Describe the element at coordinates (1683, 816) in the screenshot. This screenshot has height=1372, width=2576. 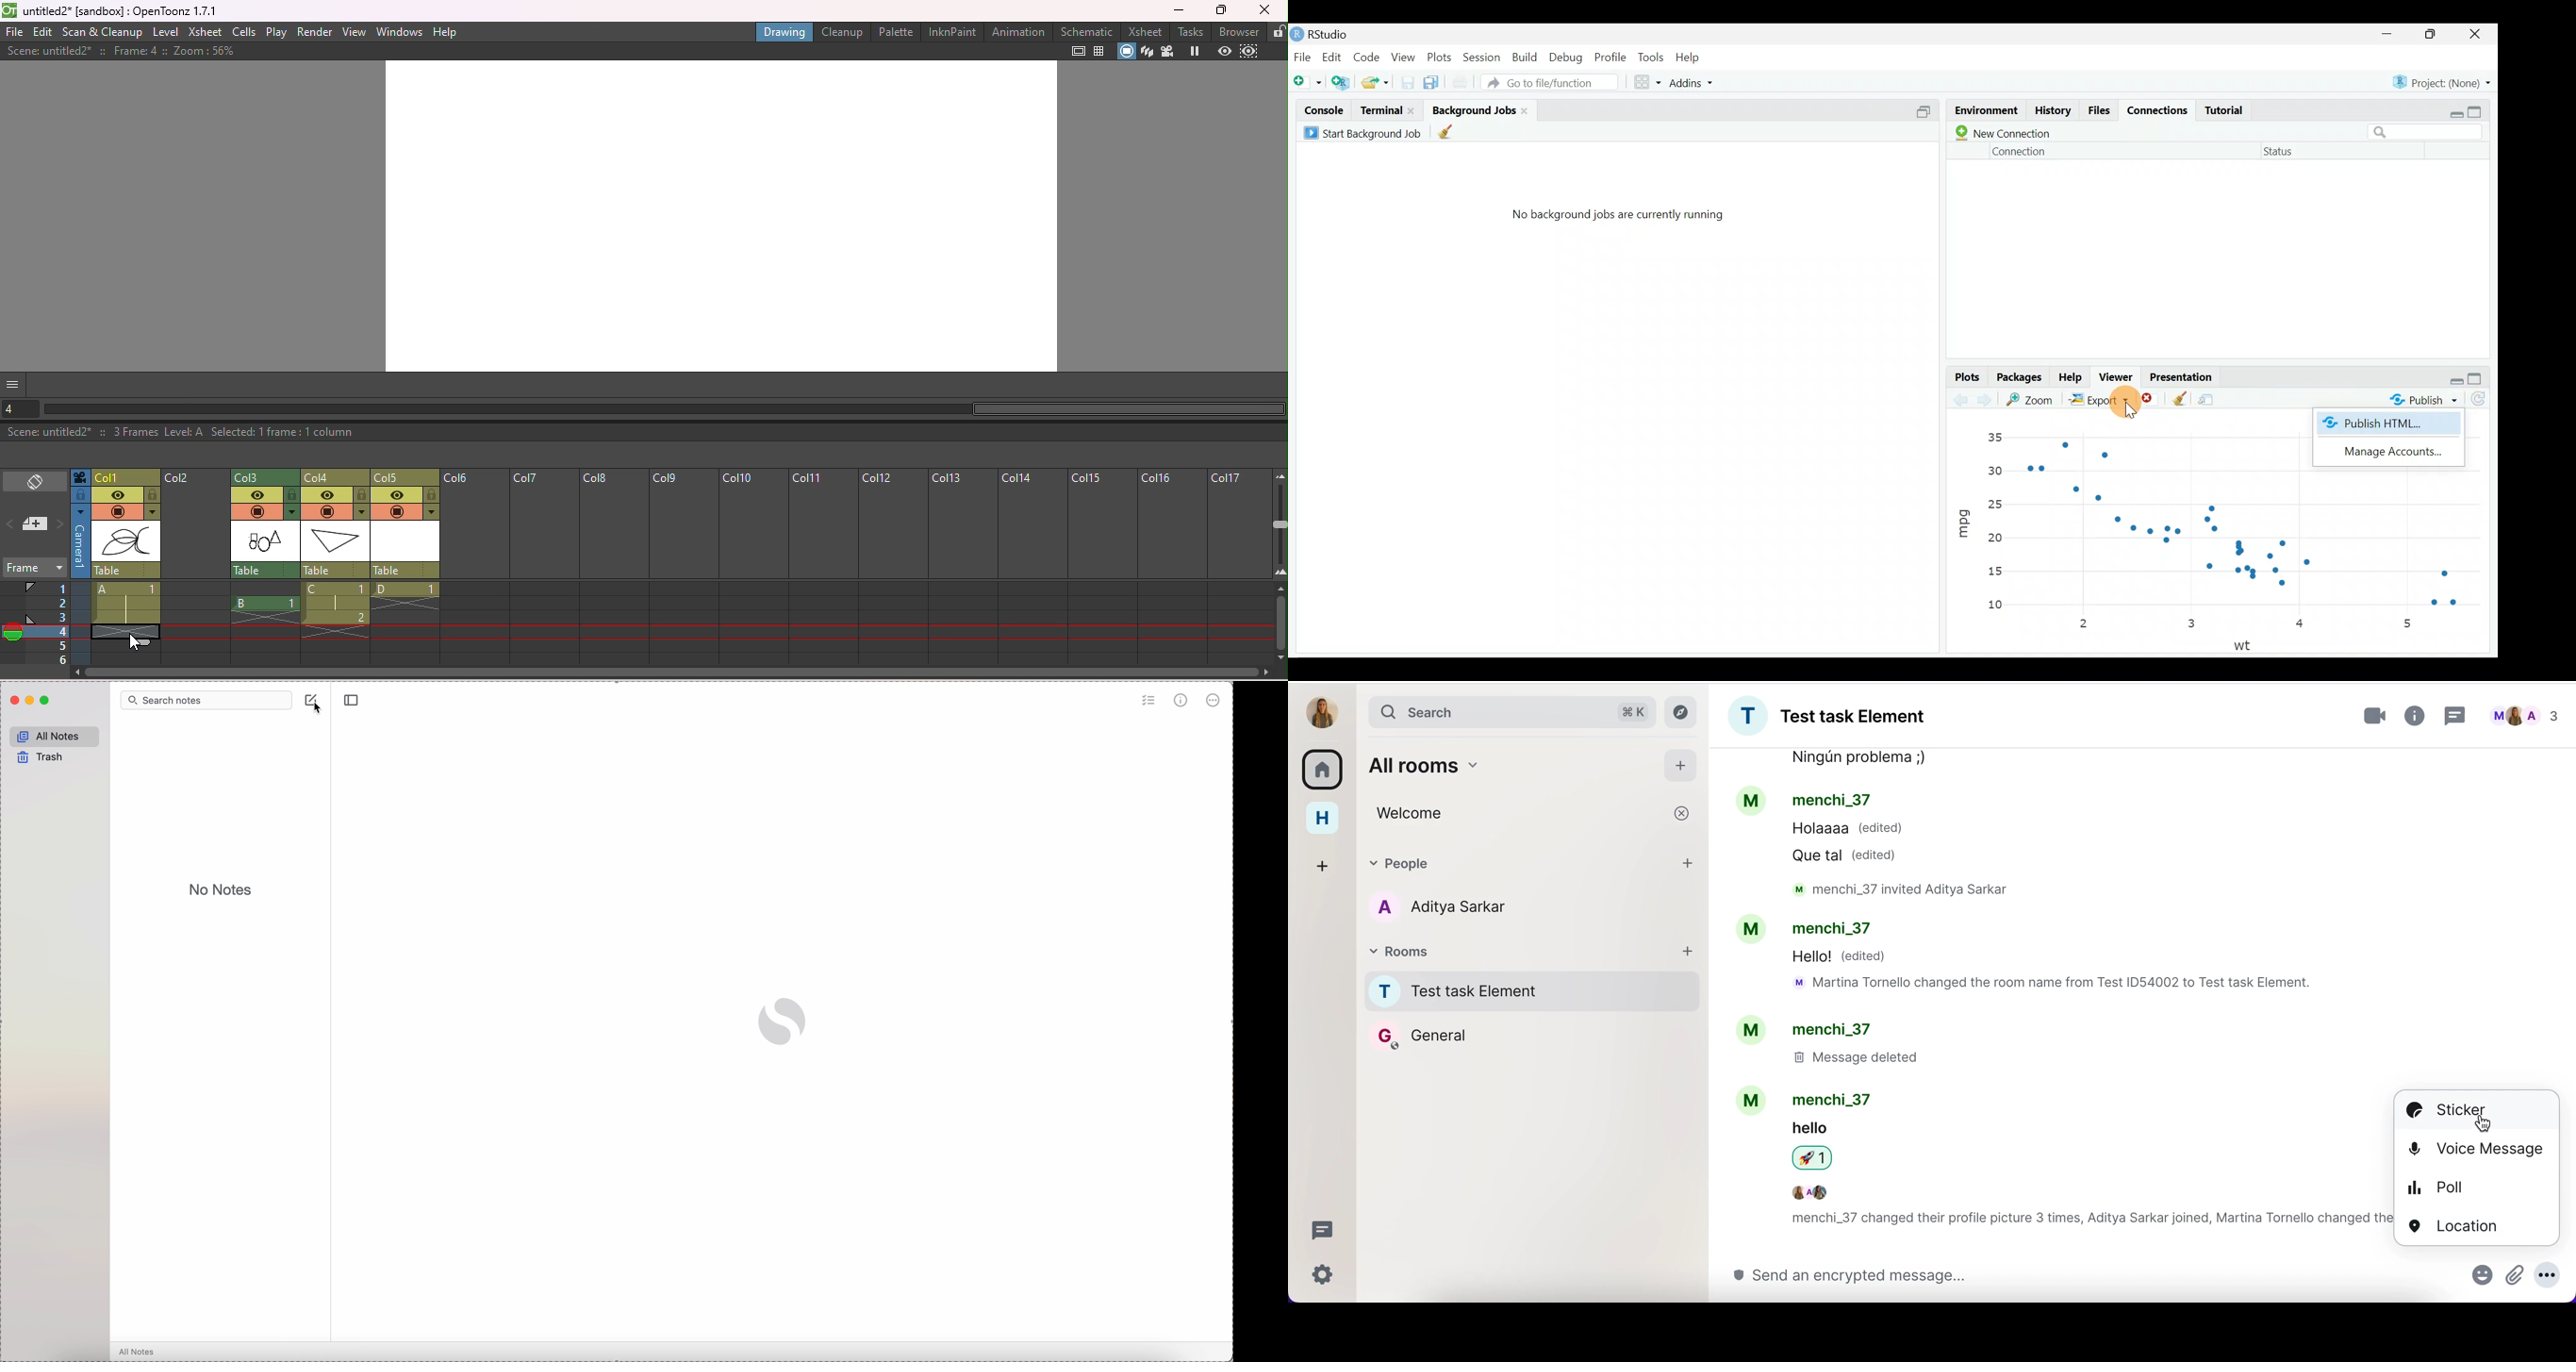
I see `cancel` at that location.